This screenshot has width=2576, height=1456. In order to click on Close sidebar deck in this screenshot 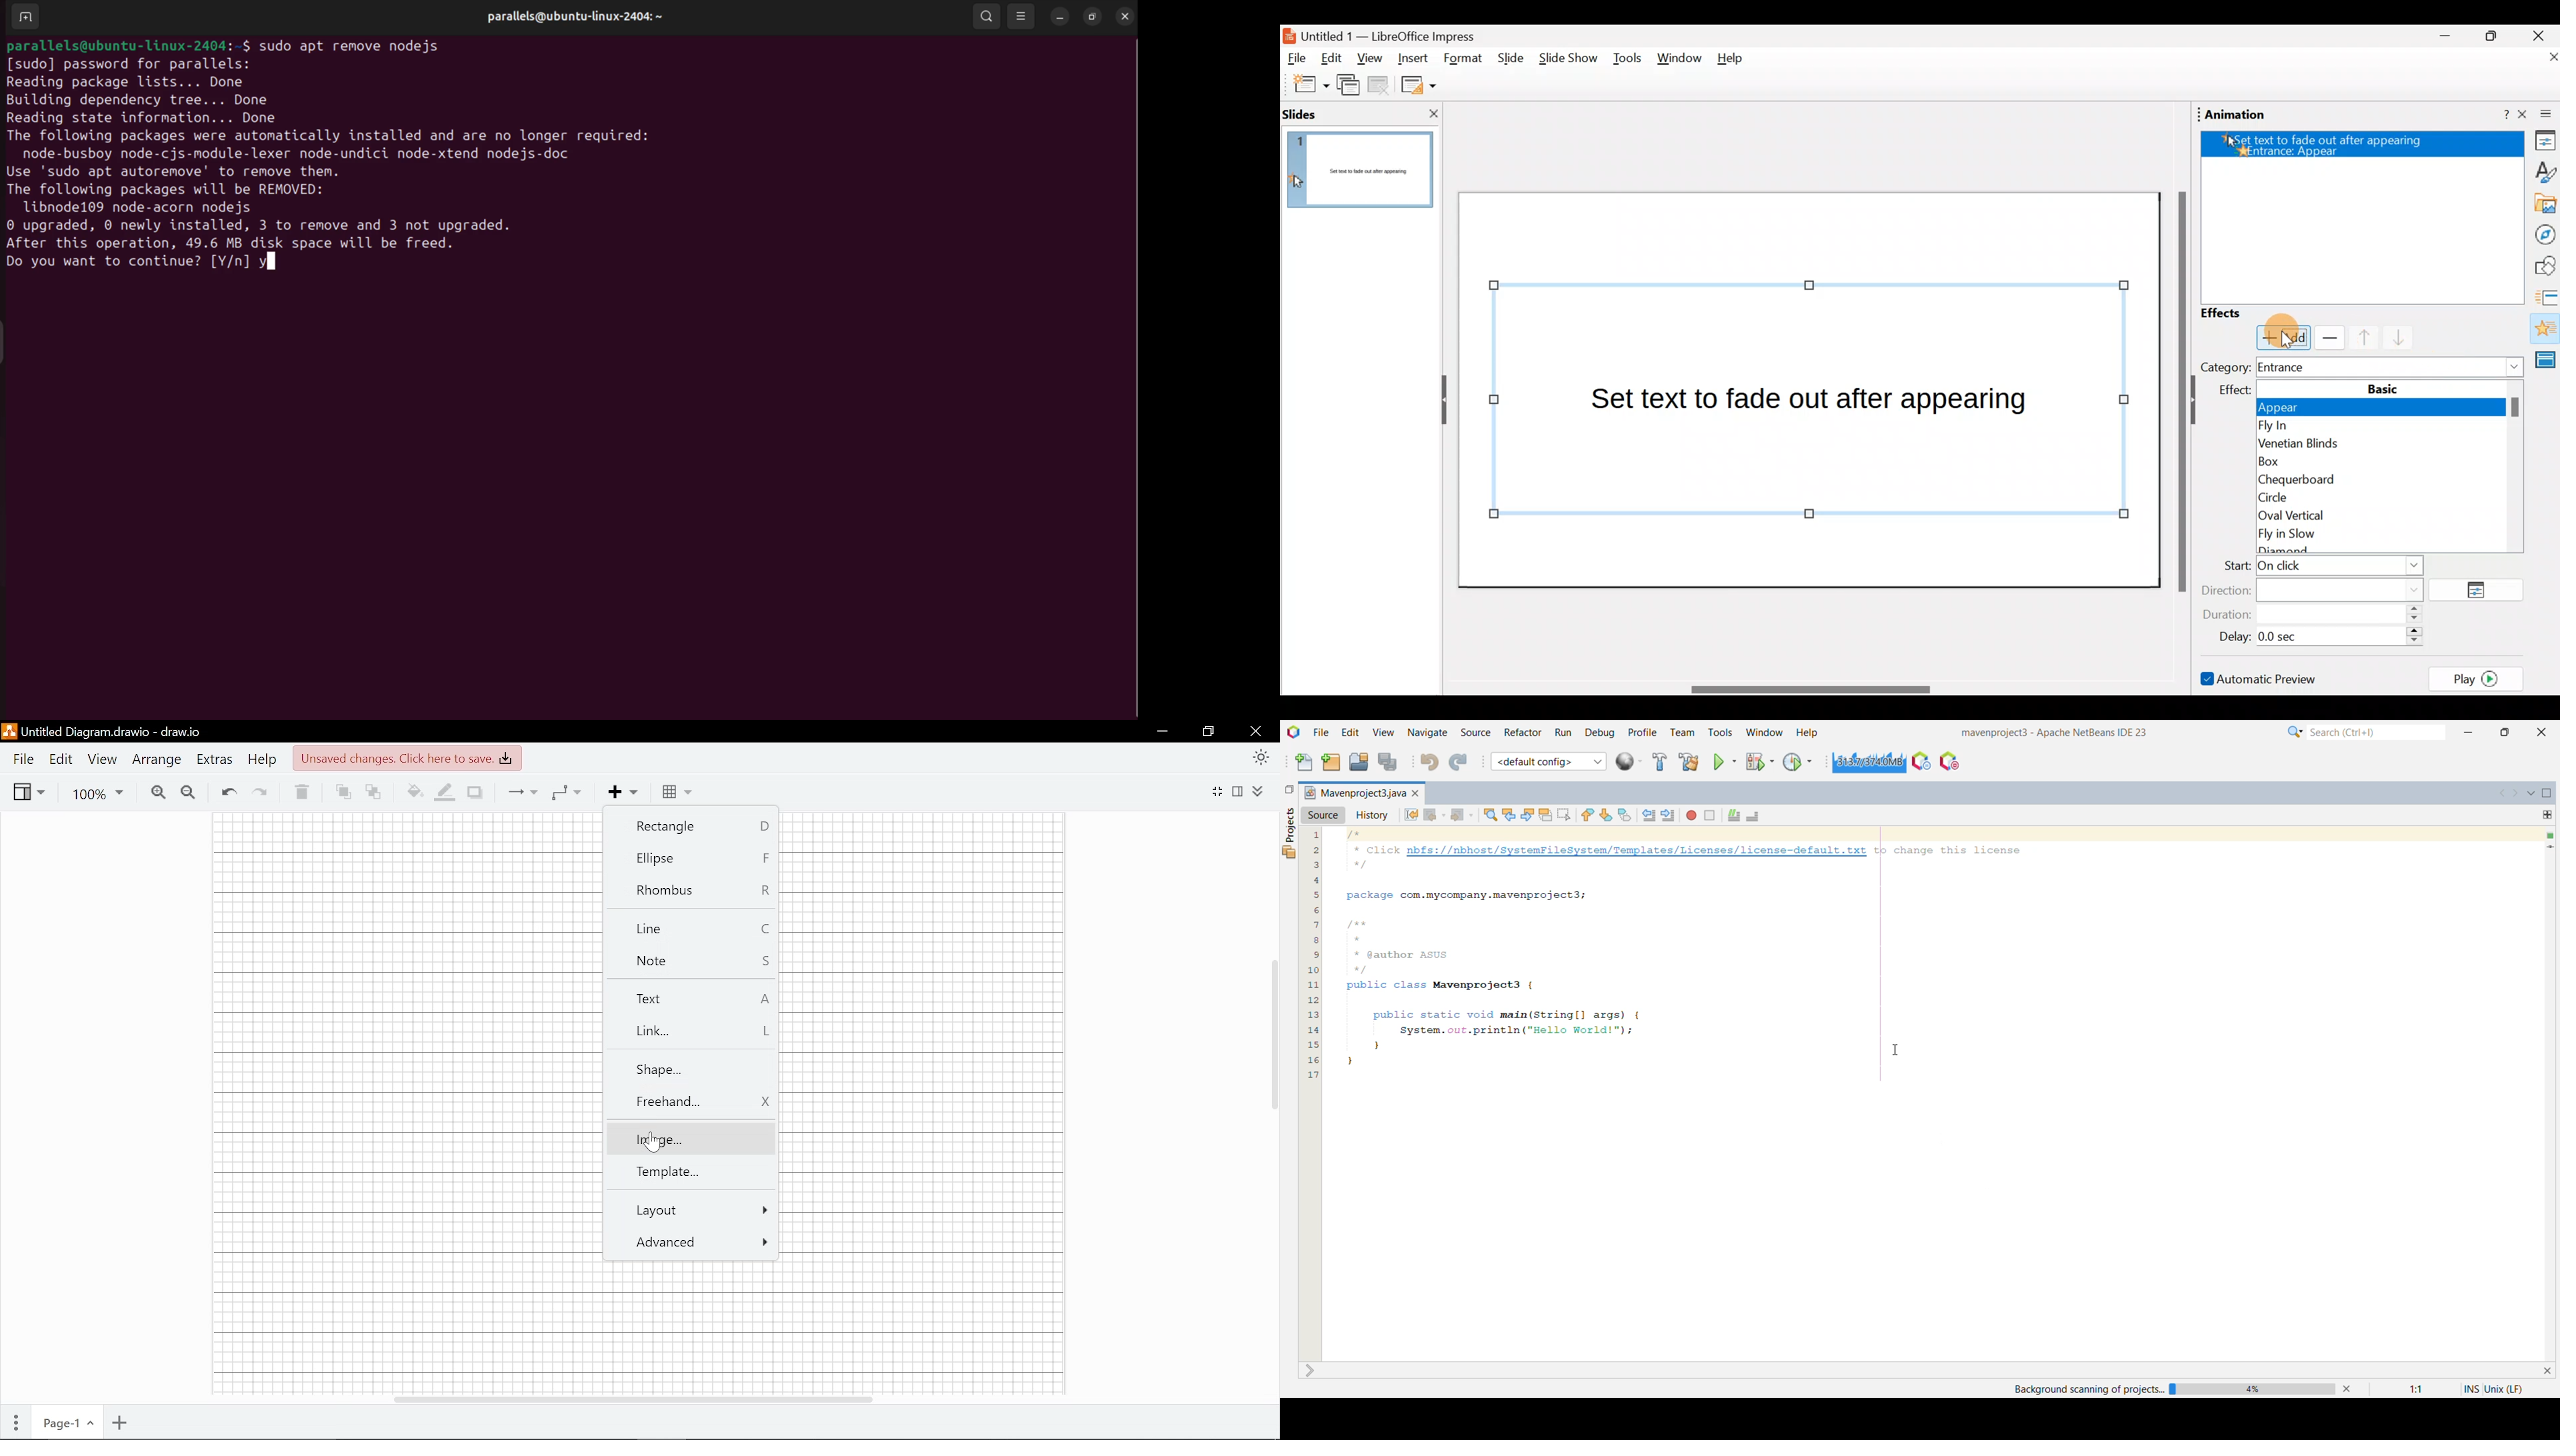, I will do `click(2540, 115)`.